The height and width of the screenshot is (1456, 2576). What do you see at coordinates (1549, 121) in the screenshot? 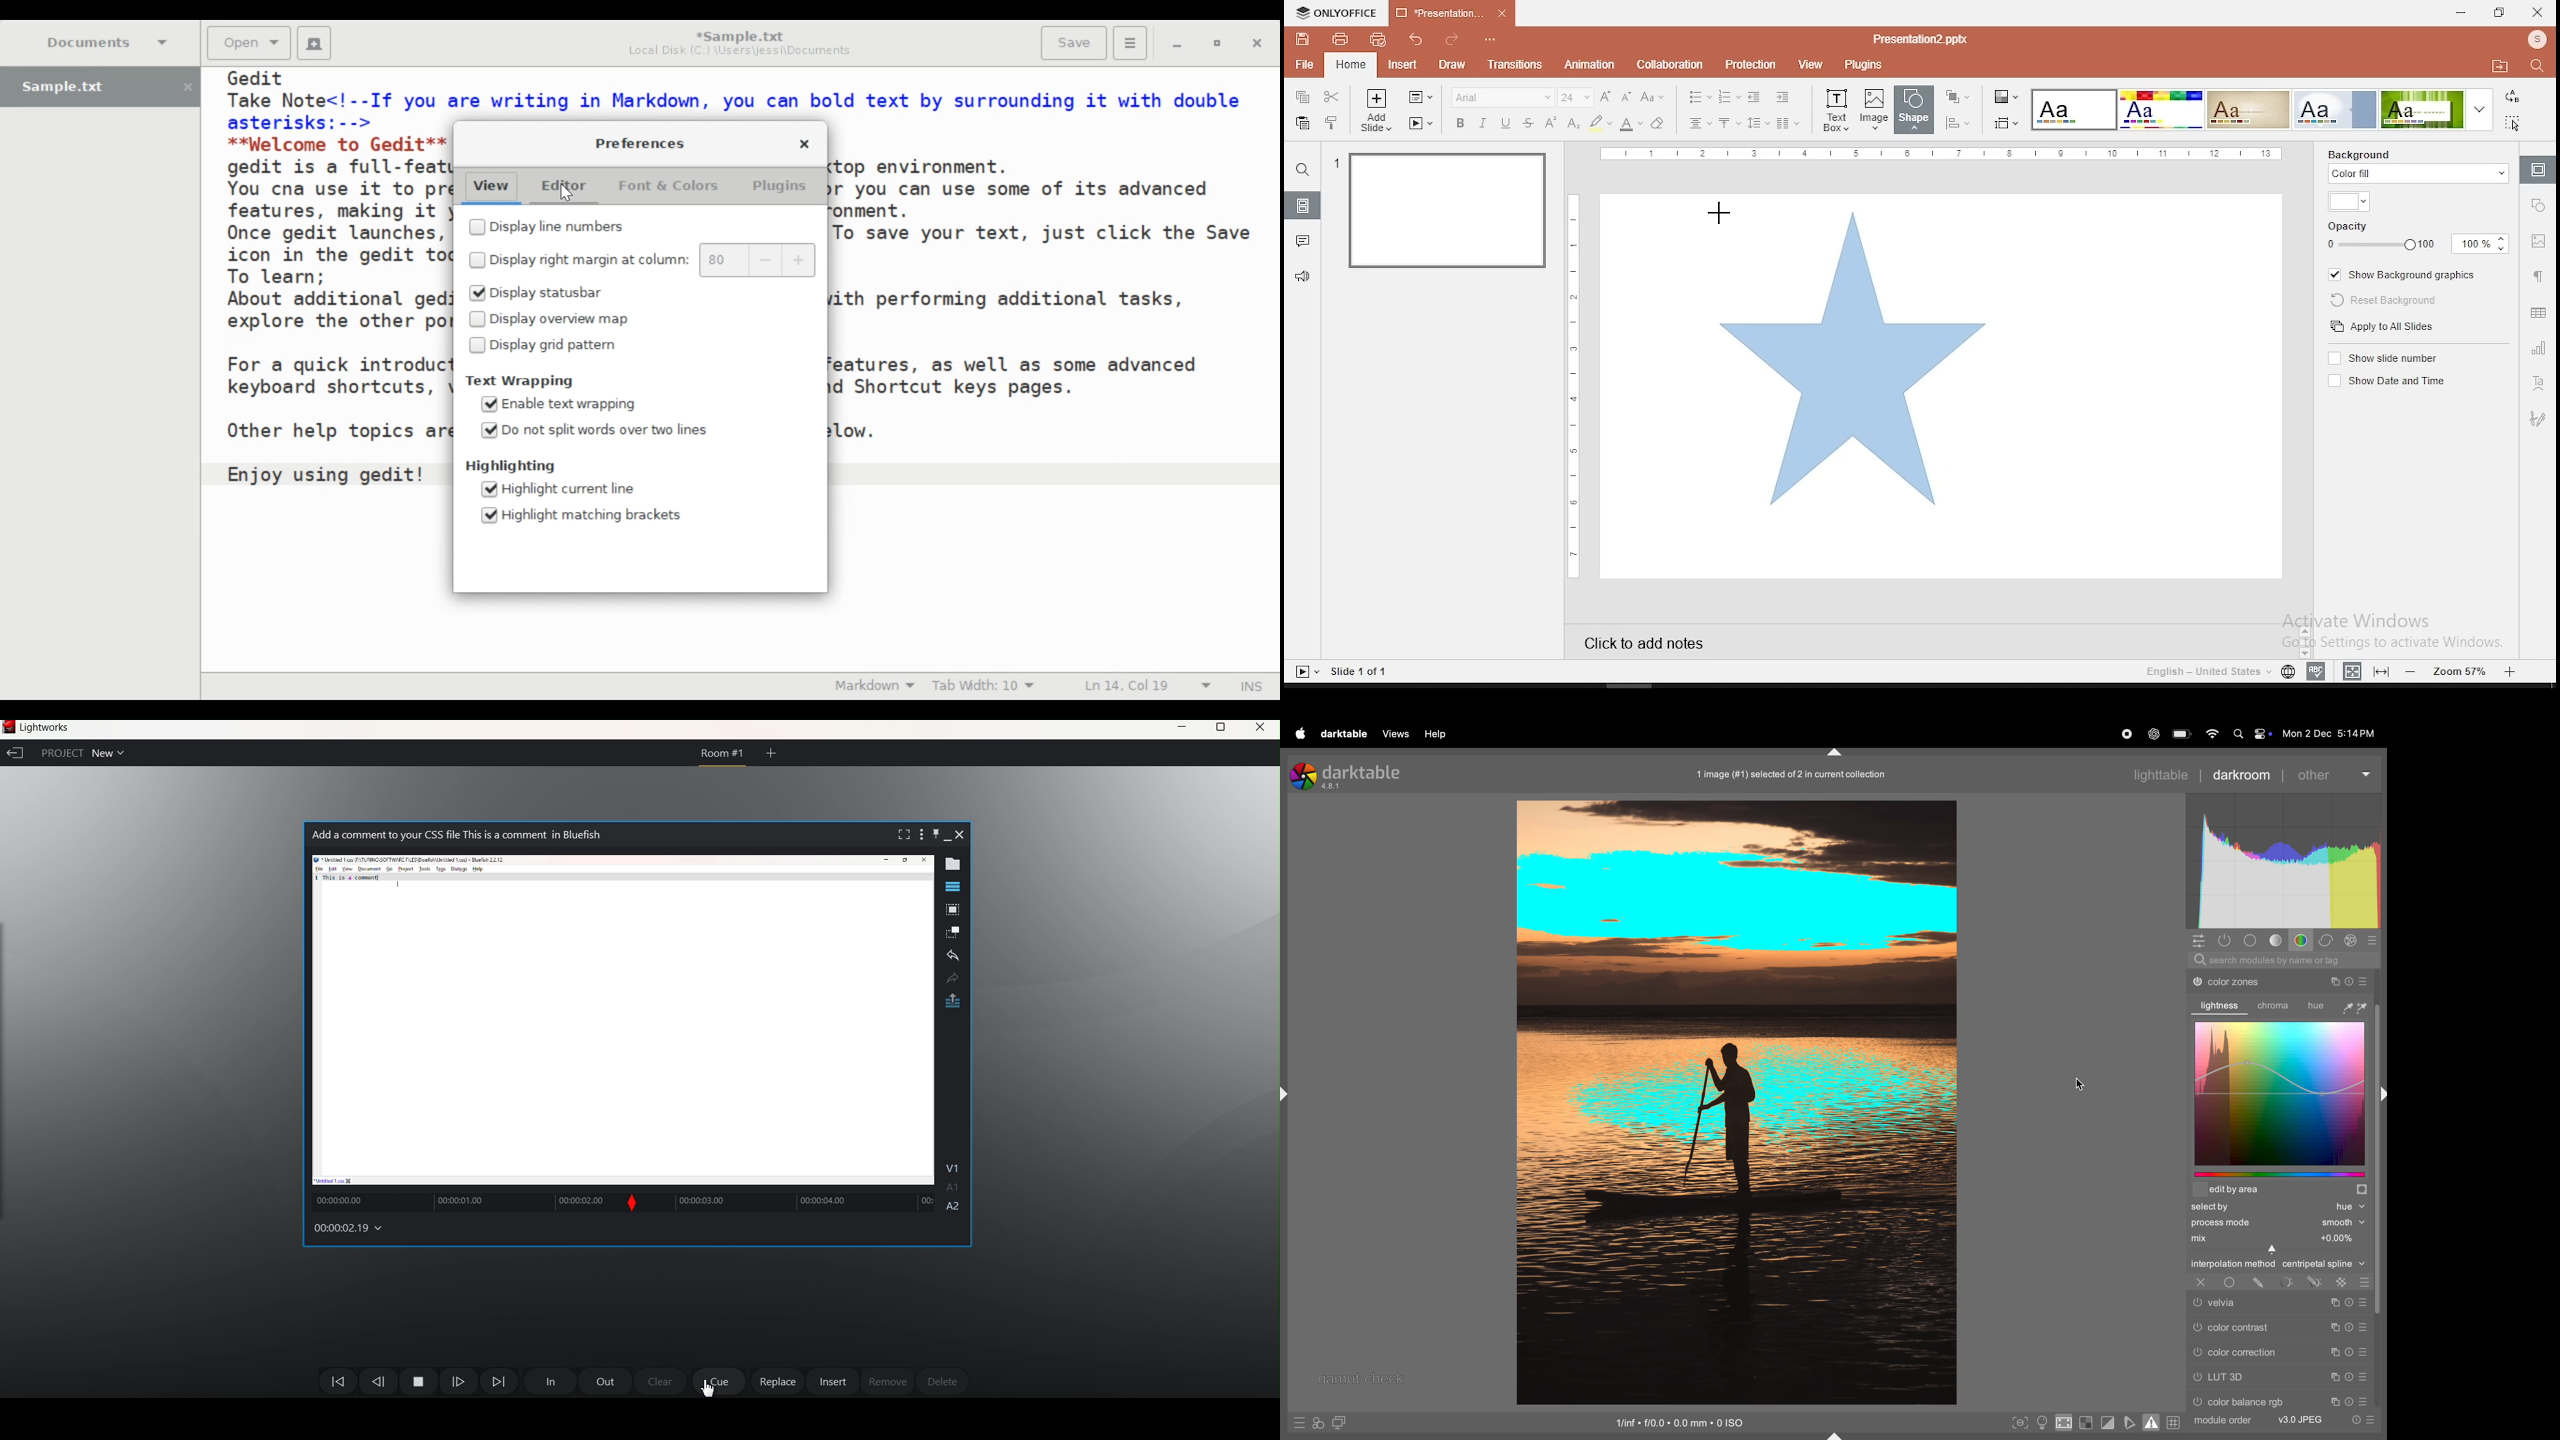
I see `superscript` at bounding box center [1549, 121].